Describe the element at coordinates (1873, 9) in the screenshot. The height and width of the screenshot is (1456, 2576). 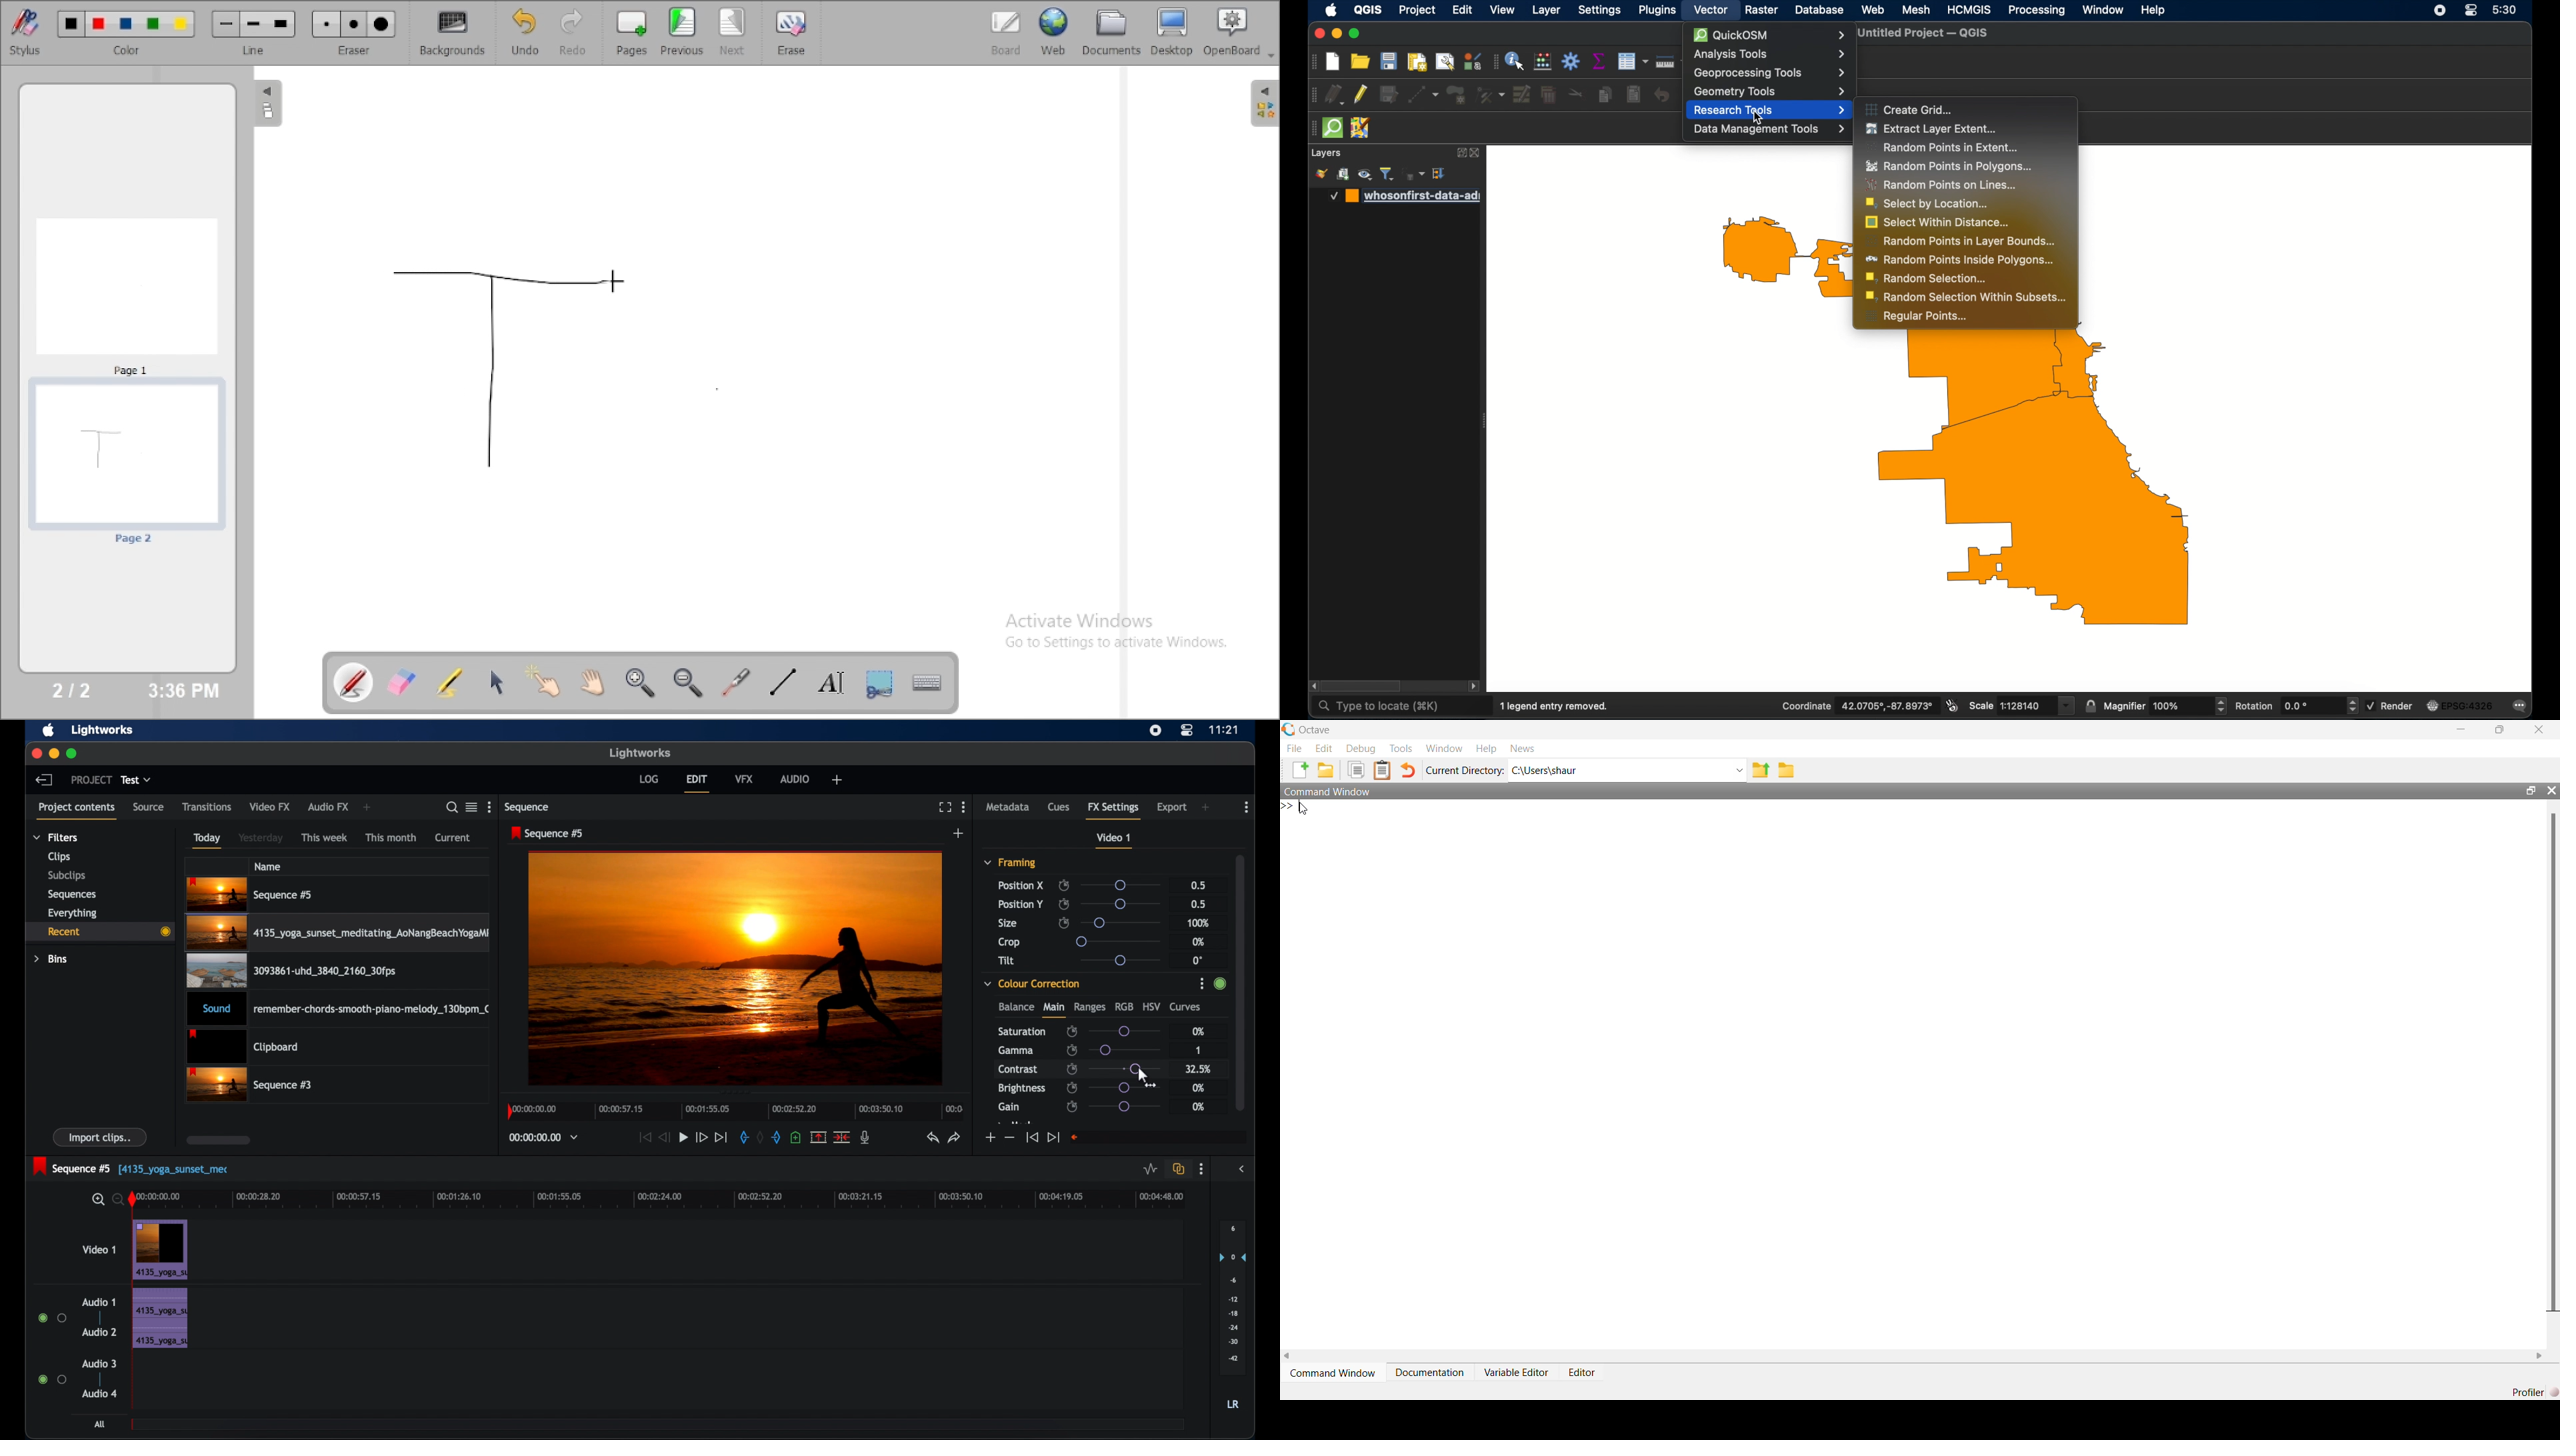
I see `web` at that location.